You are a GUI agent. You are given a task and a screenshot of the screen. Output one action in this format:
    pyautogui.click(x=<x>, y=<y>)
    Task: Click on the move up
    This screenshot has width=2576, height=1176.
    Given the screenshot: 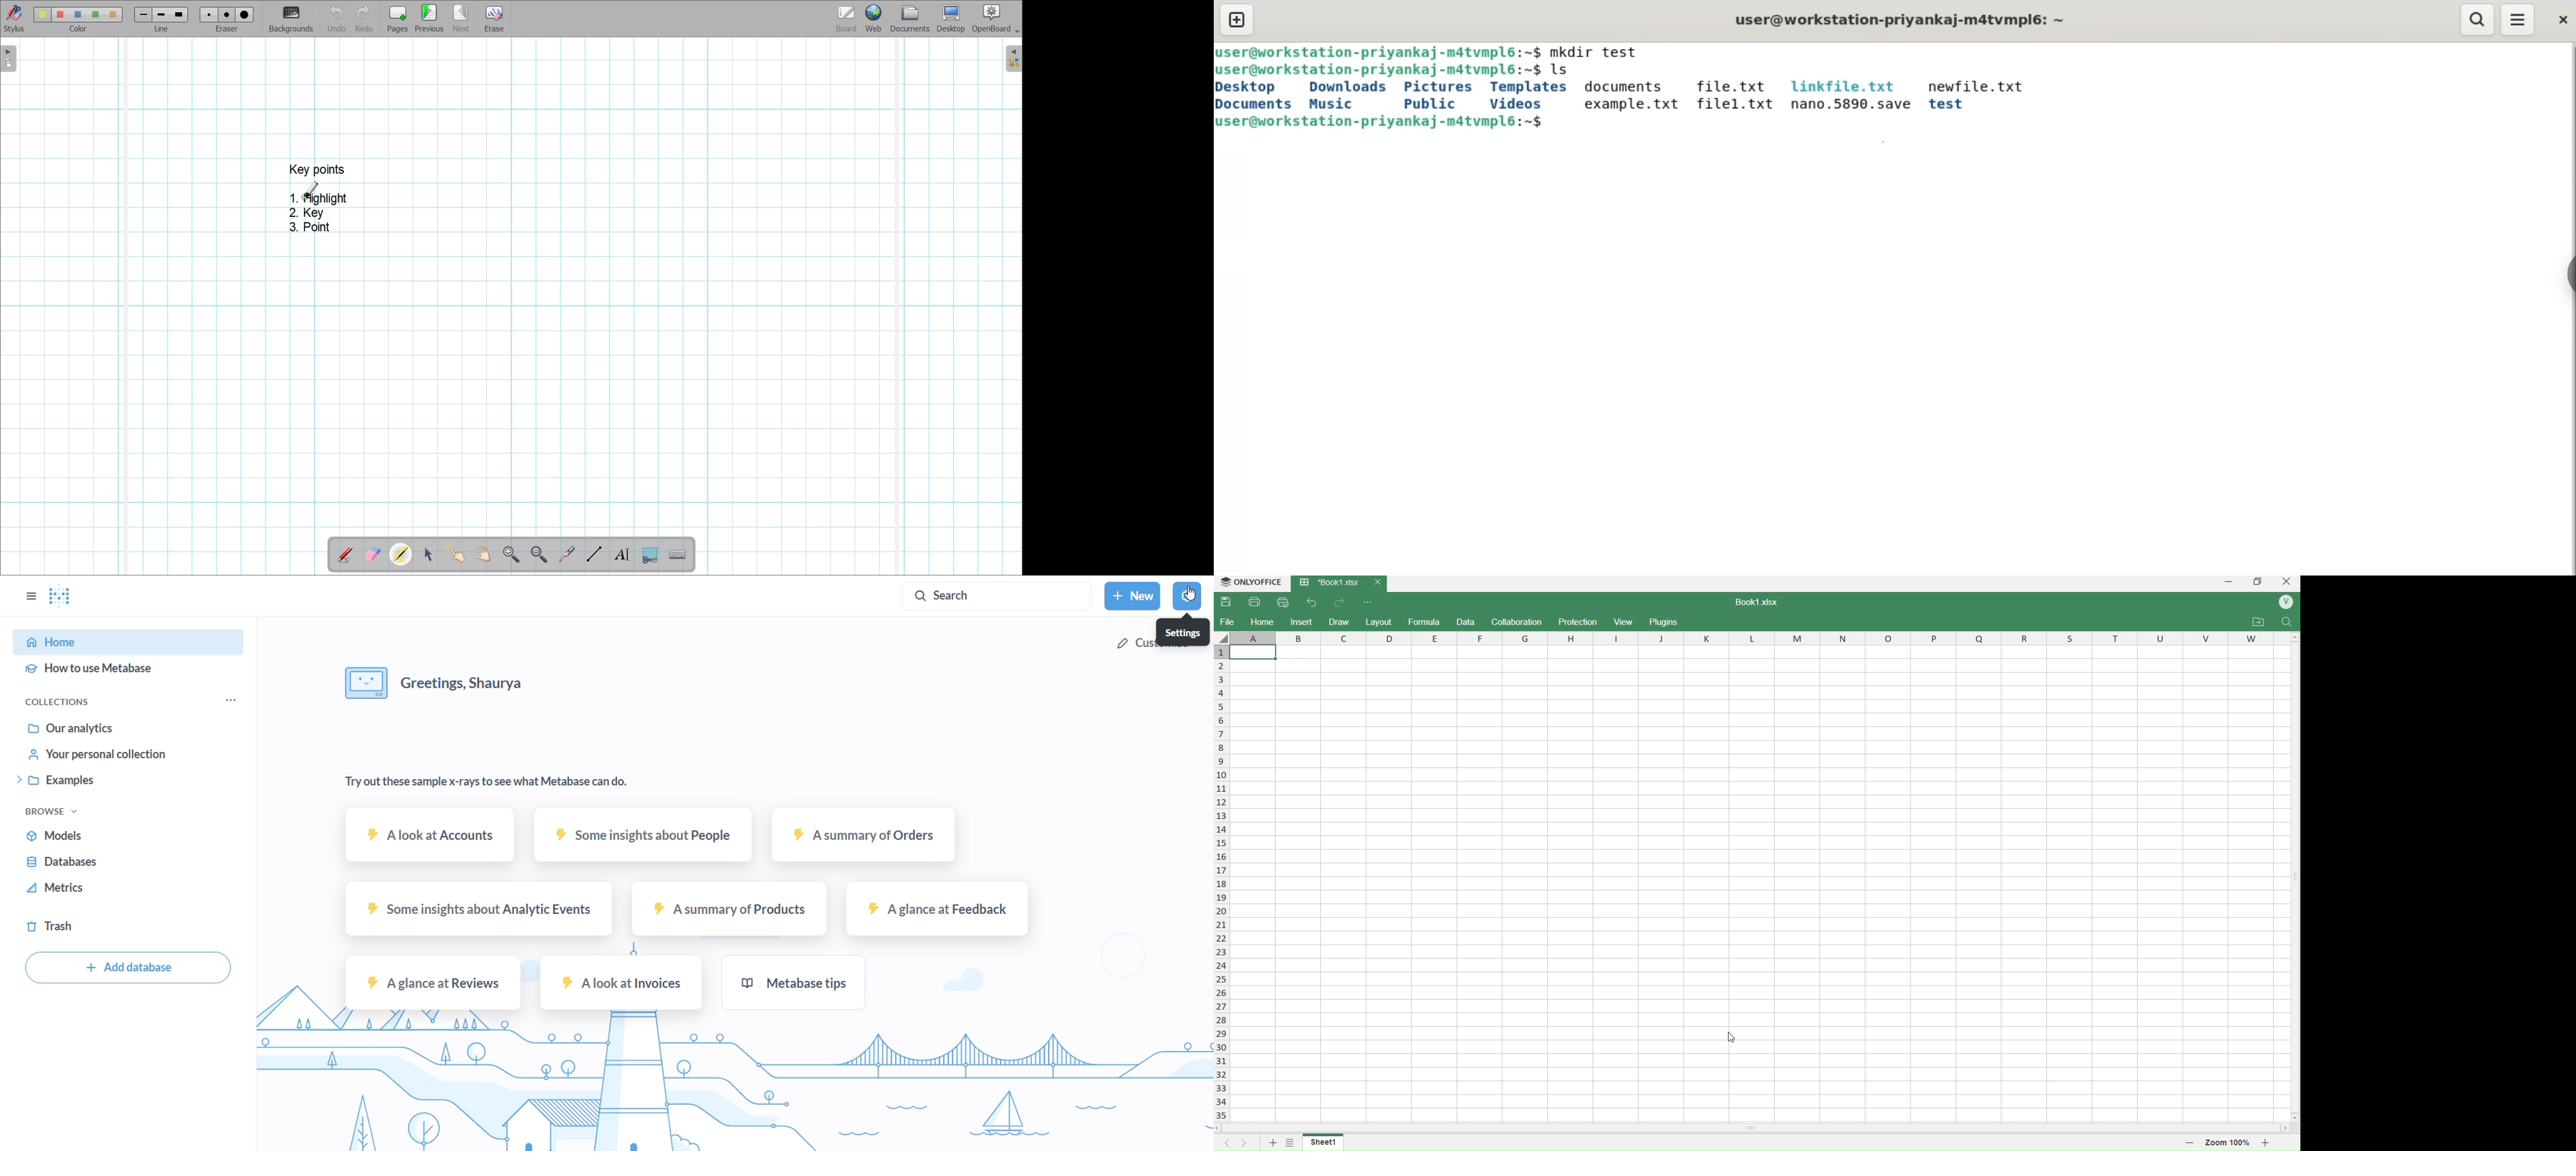 What is the action you would take?
    pyautogui.click(x=2294, y=638)
    